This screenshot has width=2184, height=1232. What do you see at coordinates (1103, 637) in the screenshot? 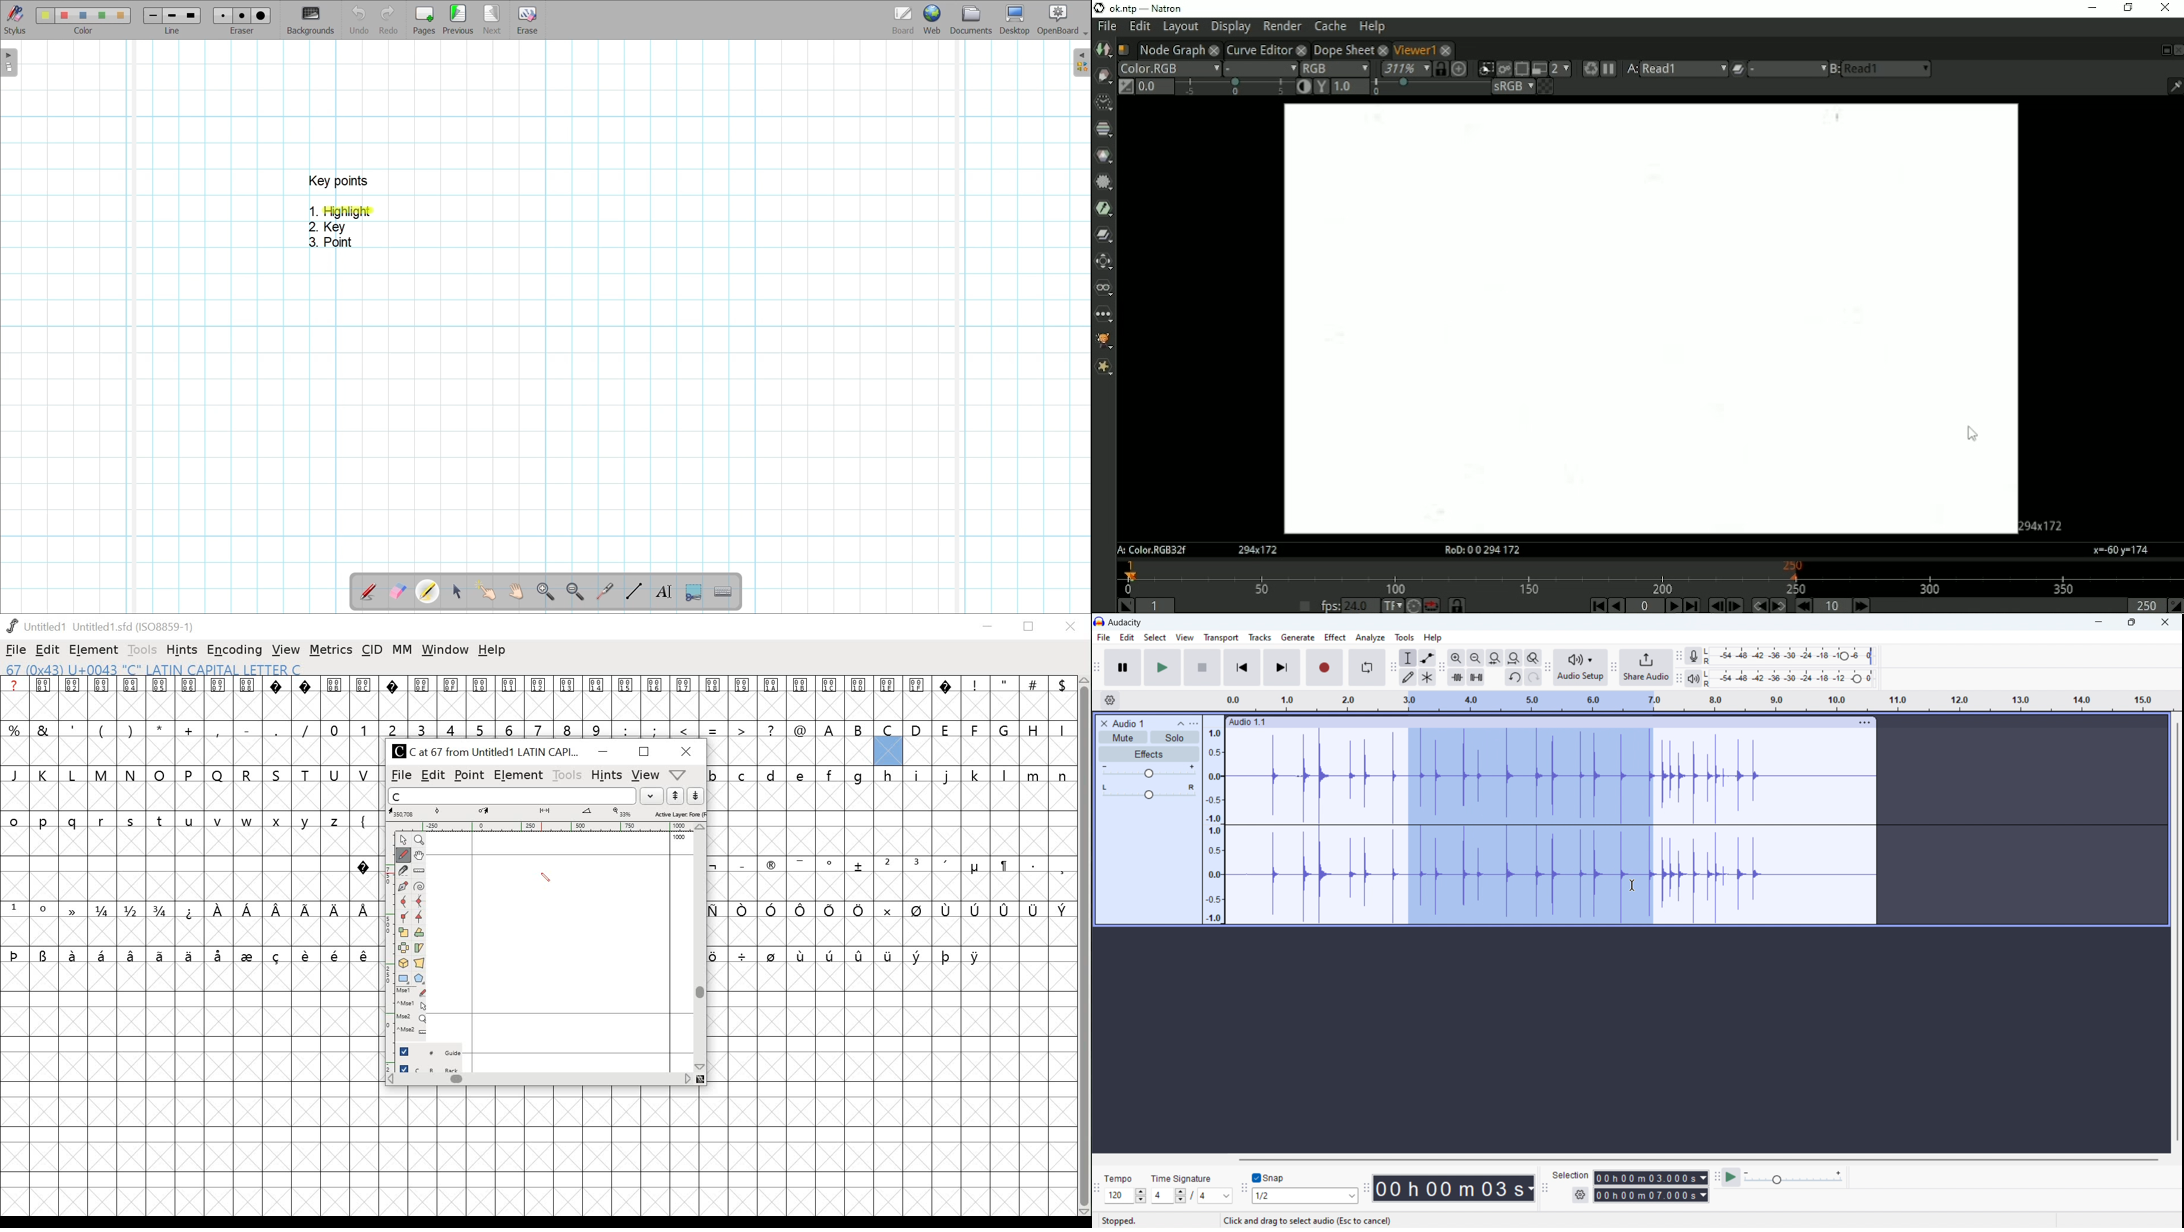
I see `file` at bounding box center [1103, 637].